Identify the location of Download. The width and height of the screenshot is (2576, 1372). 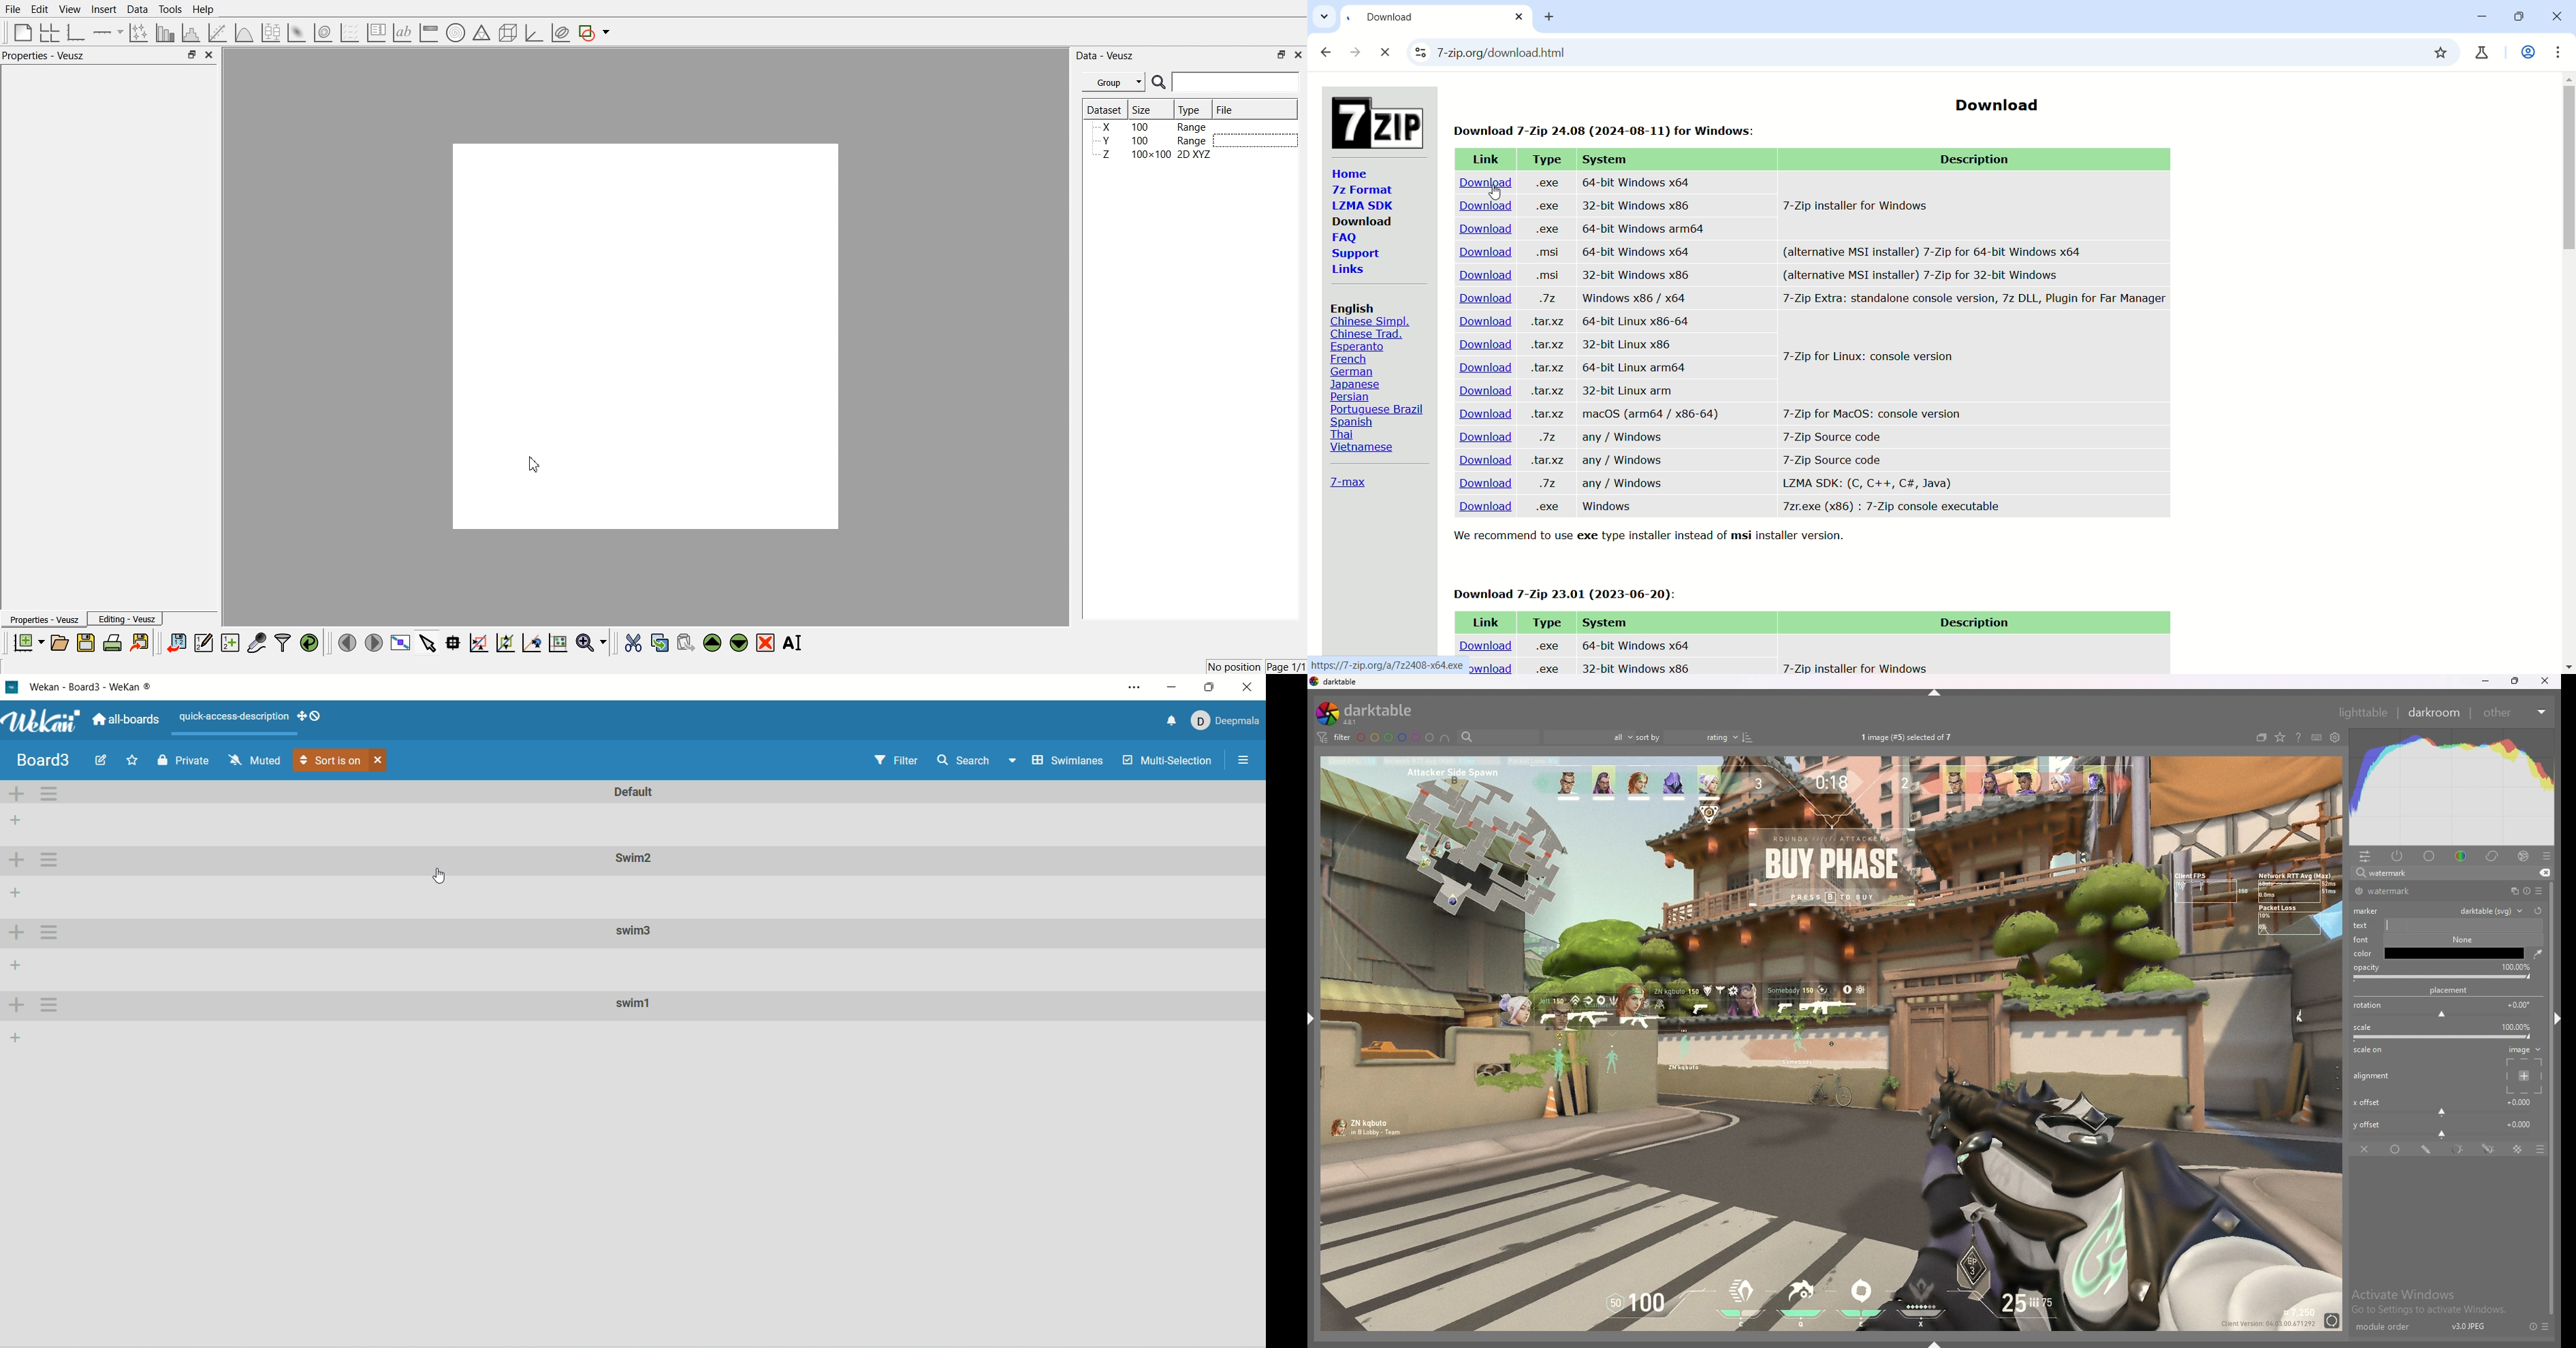
(1481, 322).